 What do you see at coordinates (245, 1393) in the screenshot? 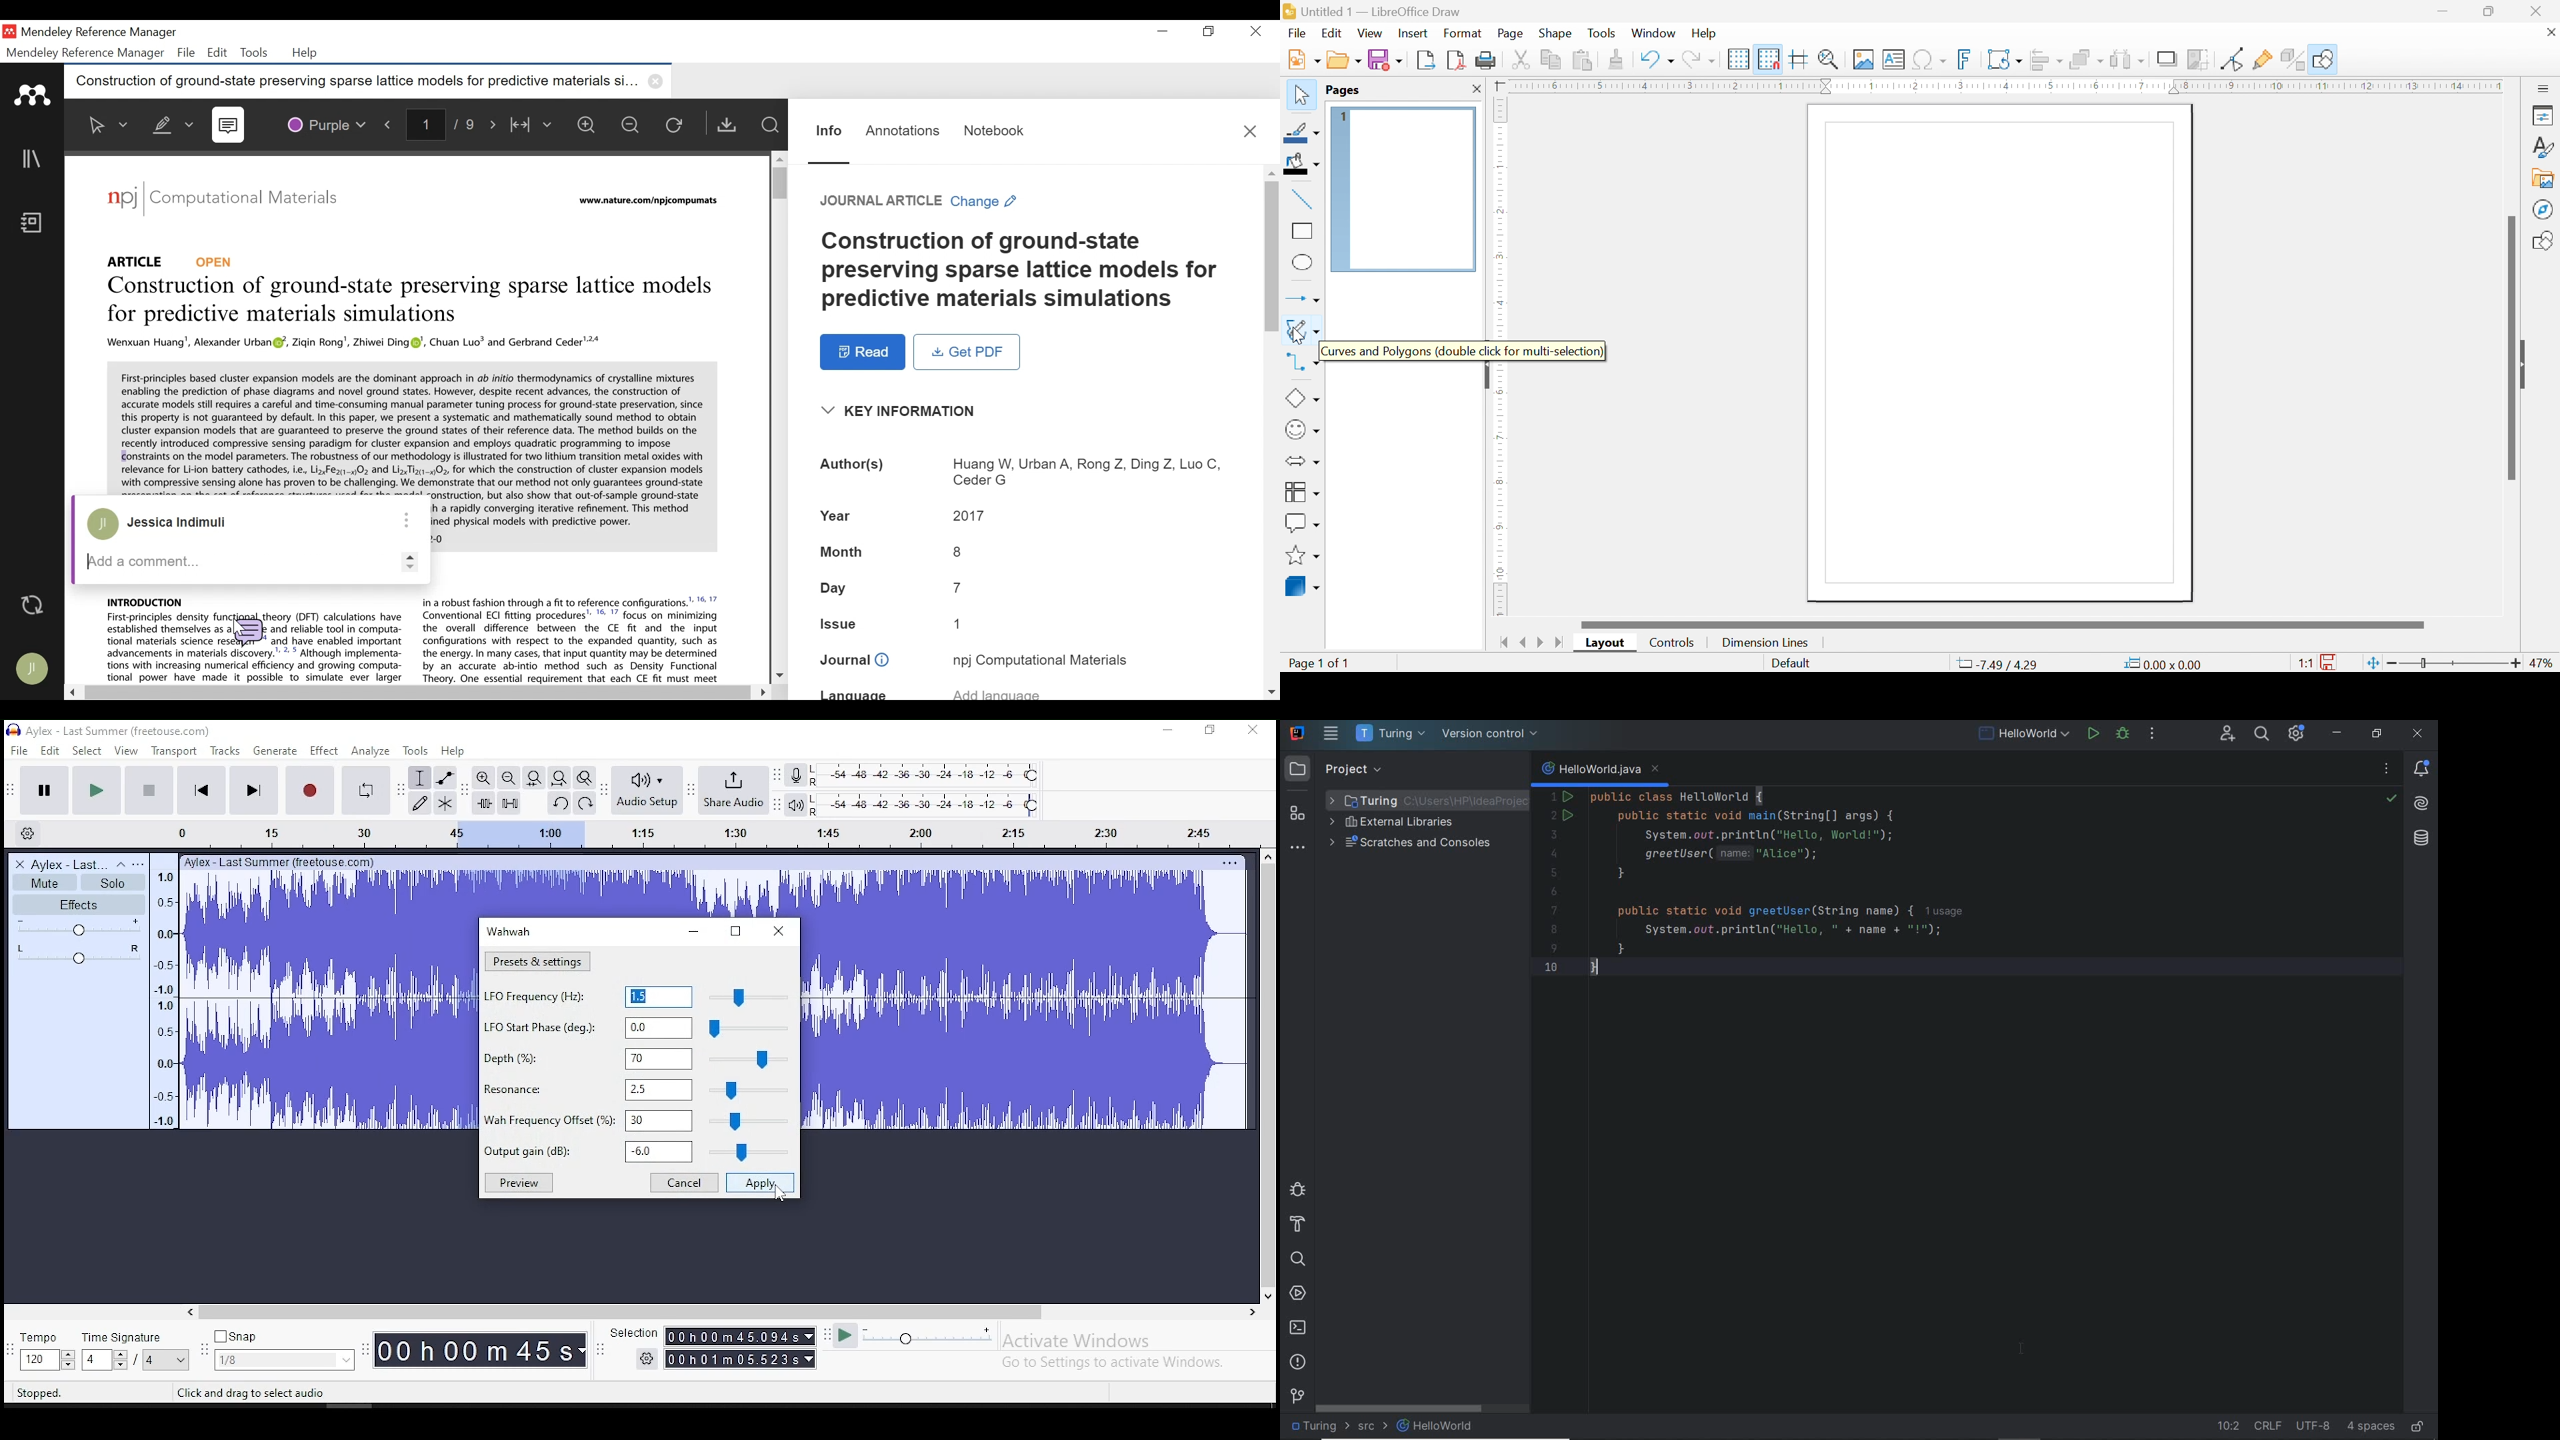
I see `` at bounding box center [245, 1393].